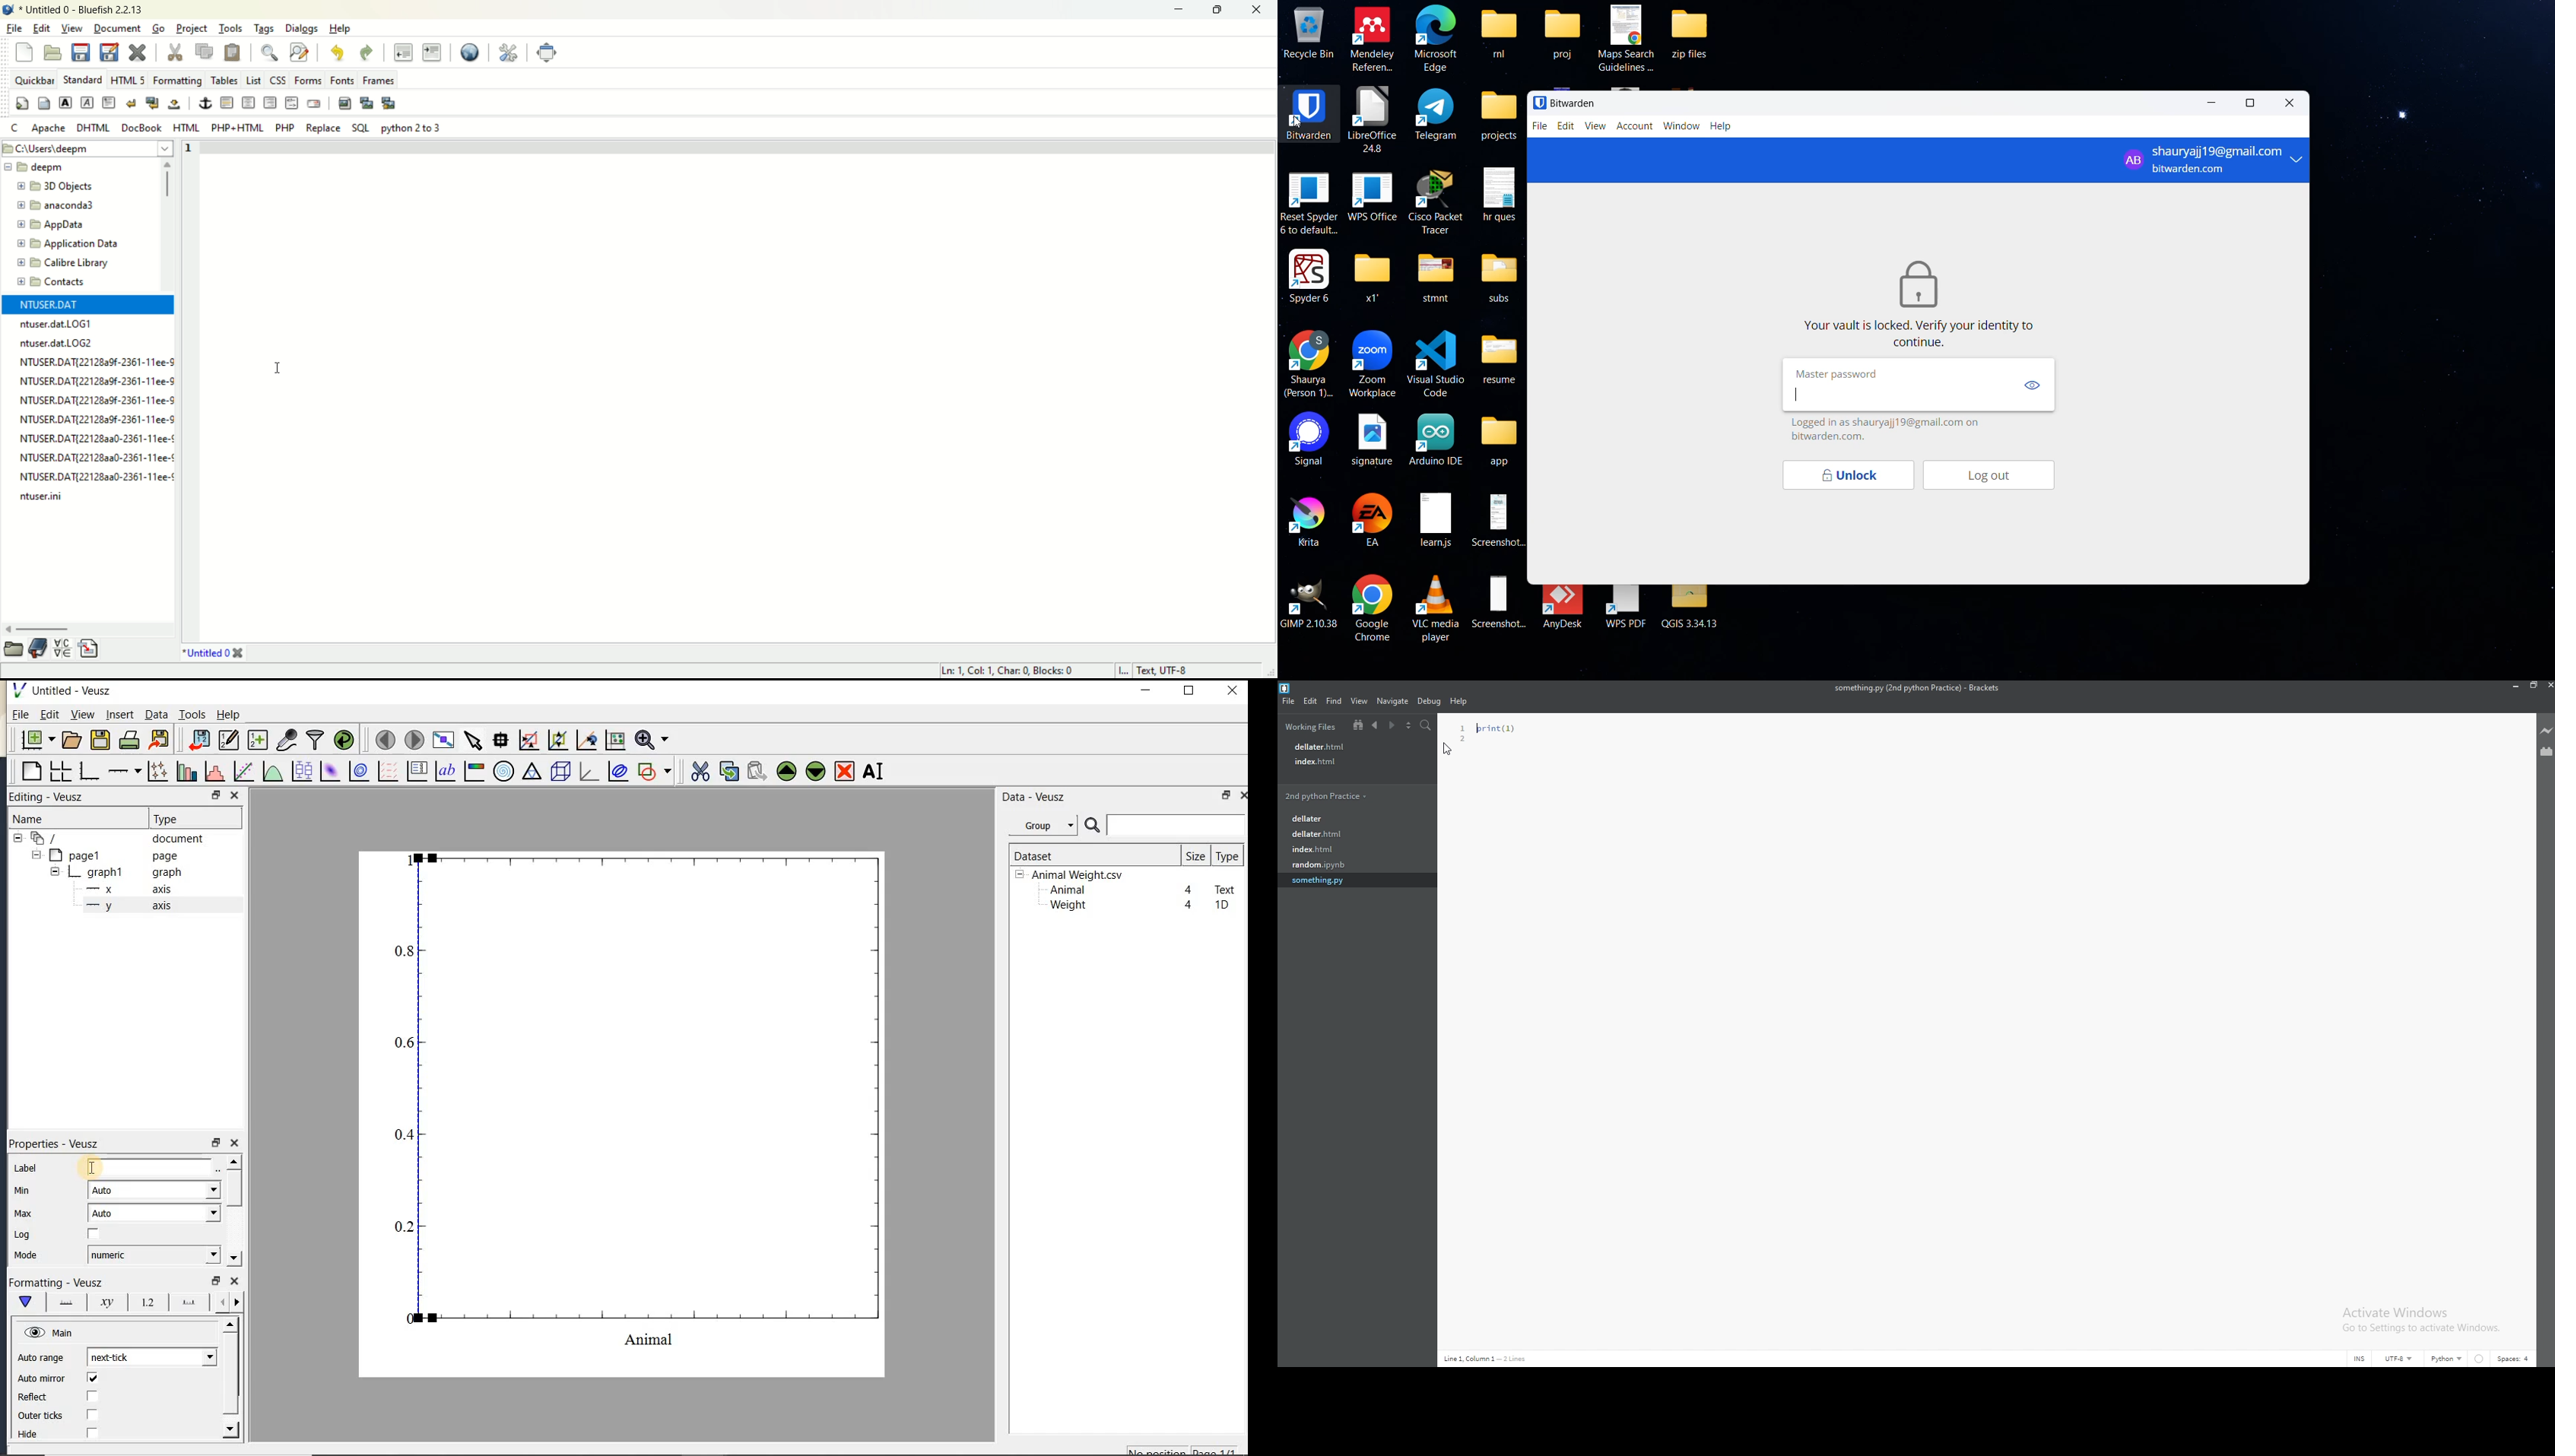 This screenshot has width=2576, height=1456. Describe the element at coordinates (1311, 701) in the screenshot. I see `edit` at that location.